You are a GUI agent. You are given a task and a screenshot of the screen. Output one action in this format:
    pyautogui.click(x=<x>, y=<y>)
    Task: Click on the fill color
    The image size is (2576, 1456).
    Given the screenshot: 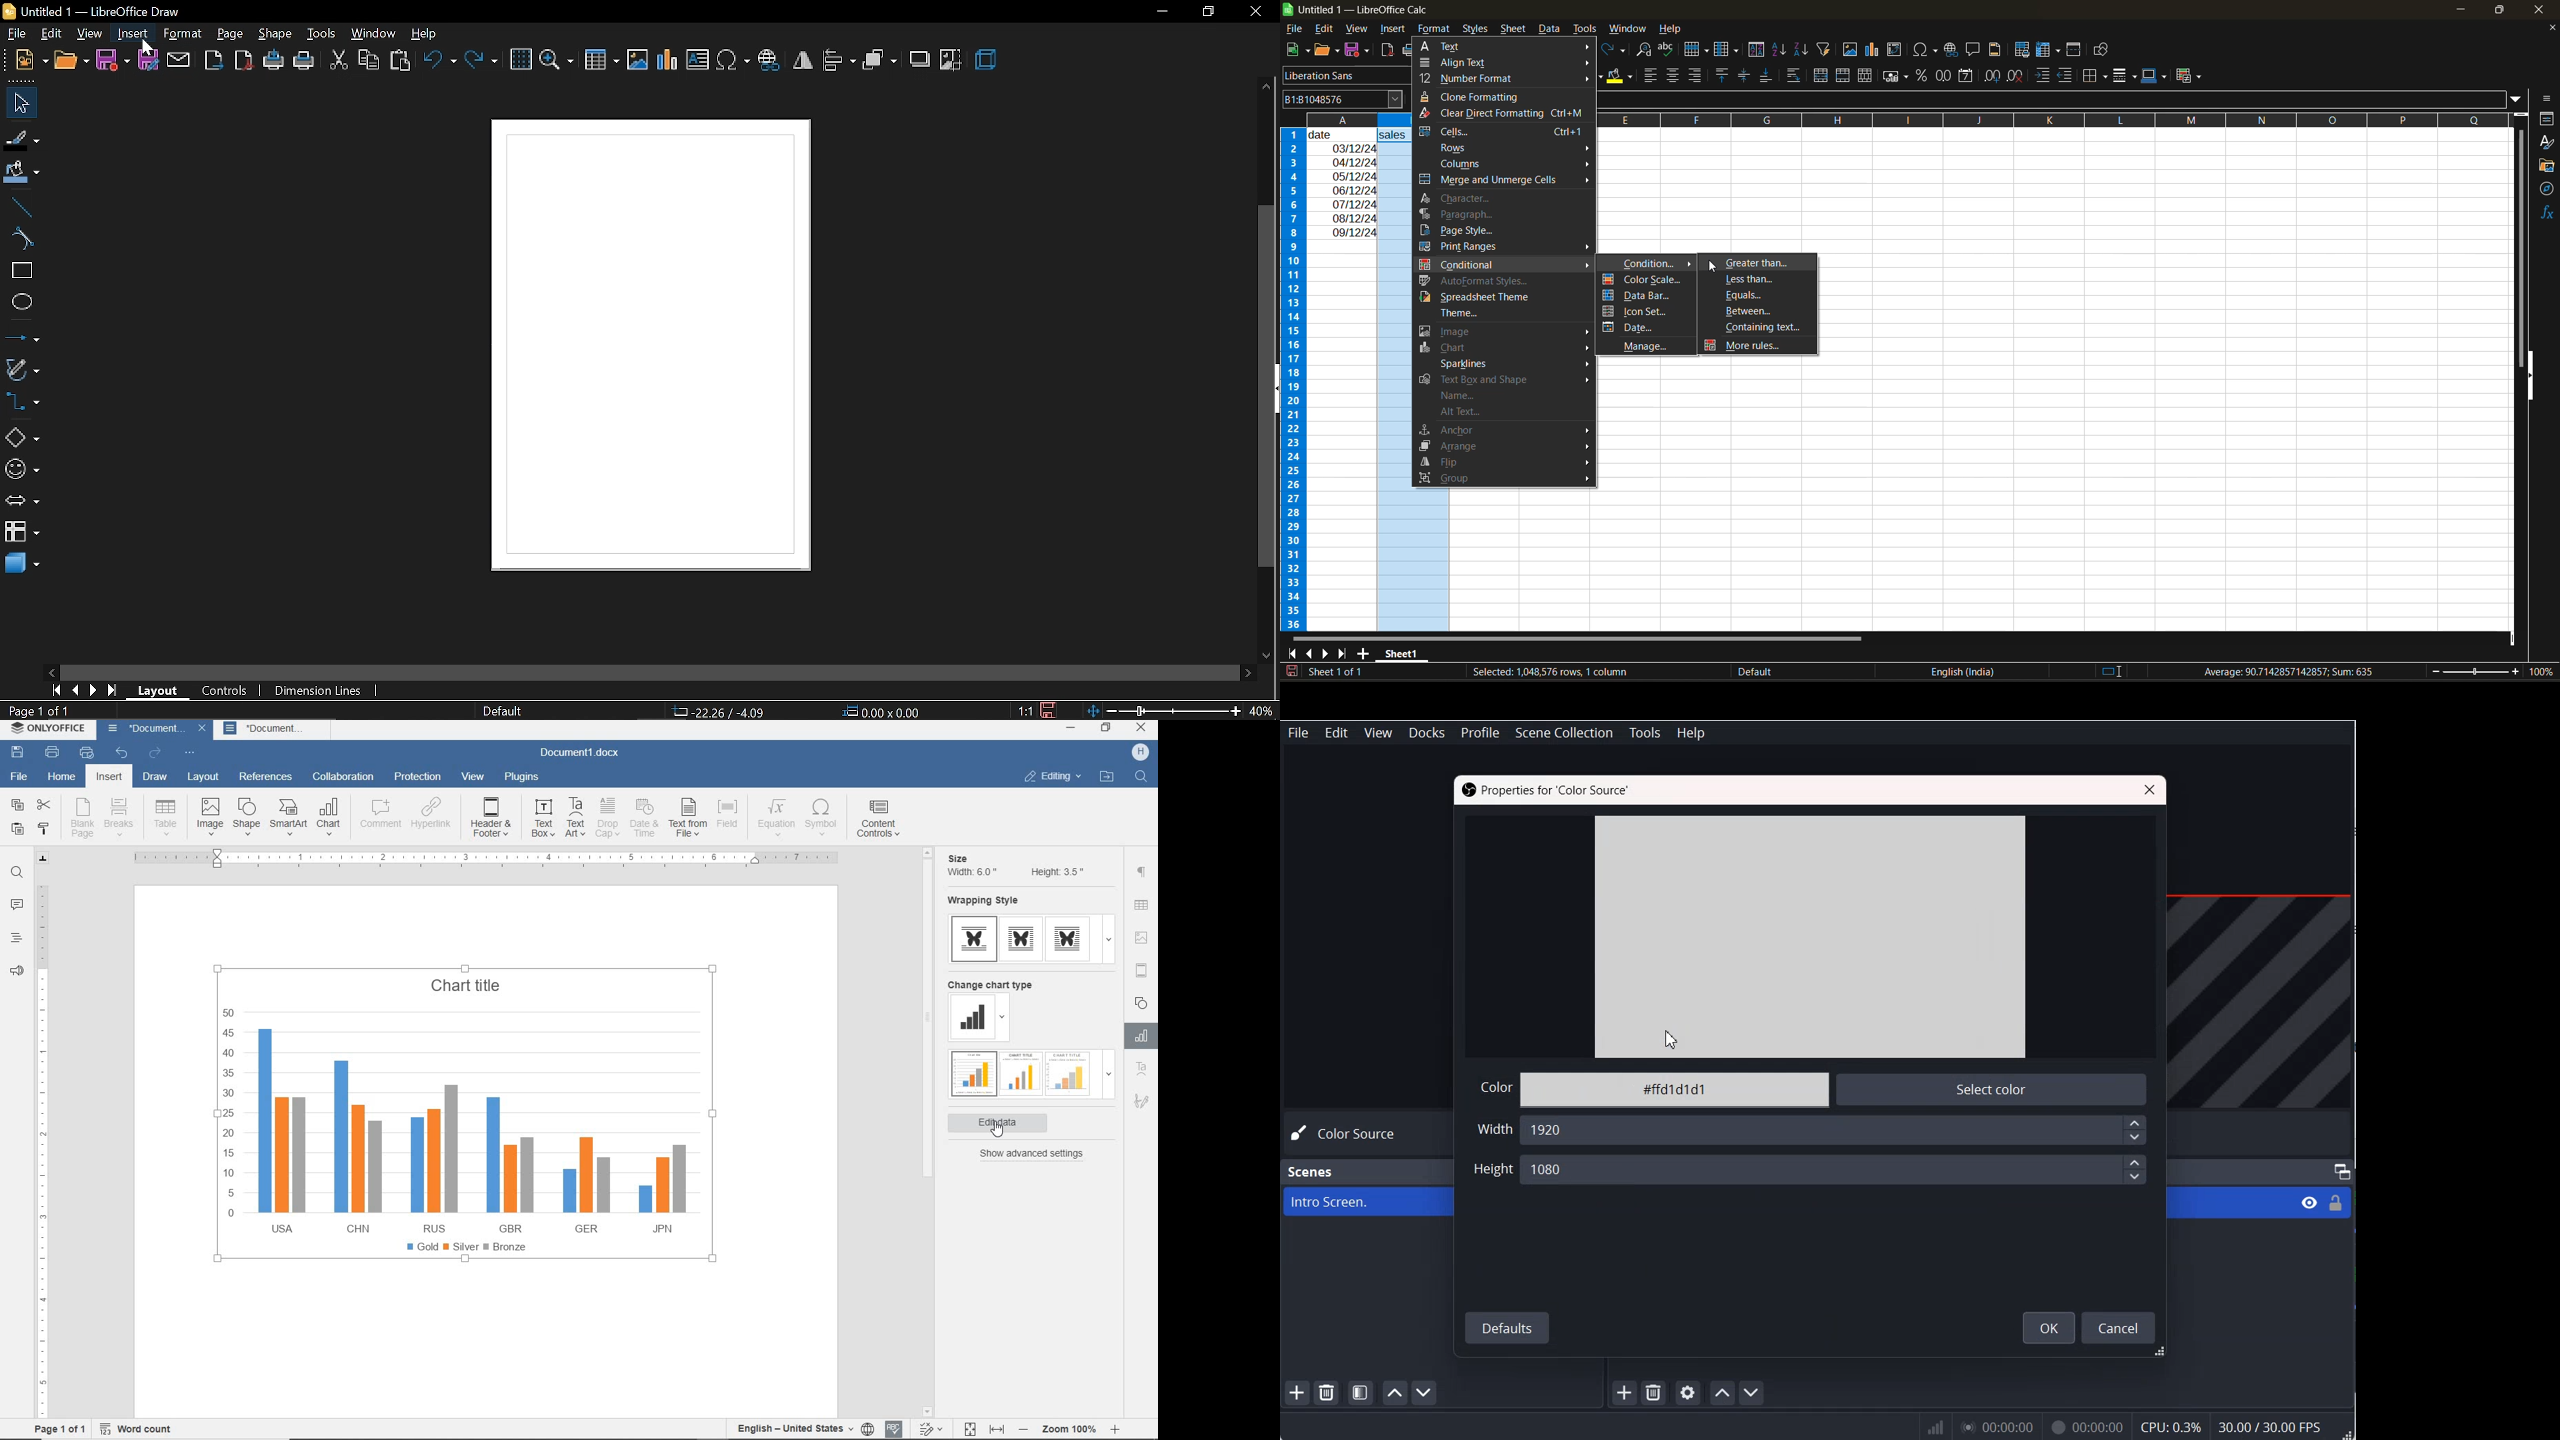 What is the action you would take?
    pyautogui.click(x=21, y=172)
    